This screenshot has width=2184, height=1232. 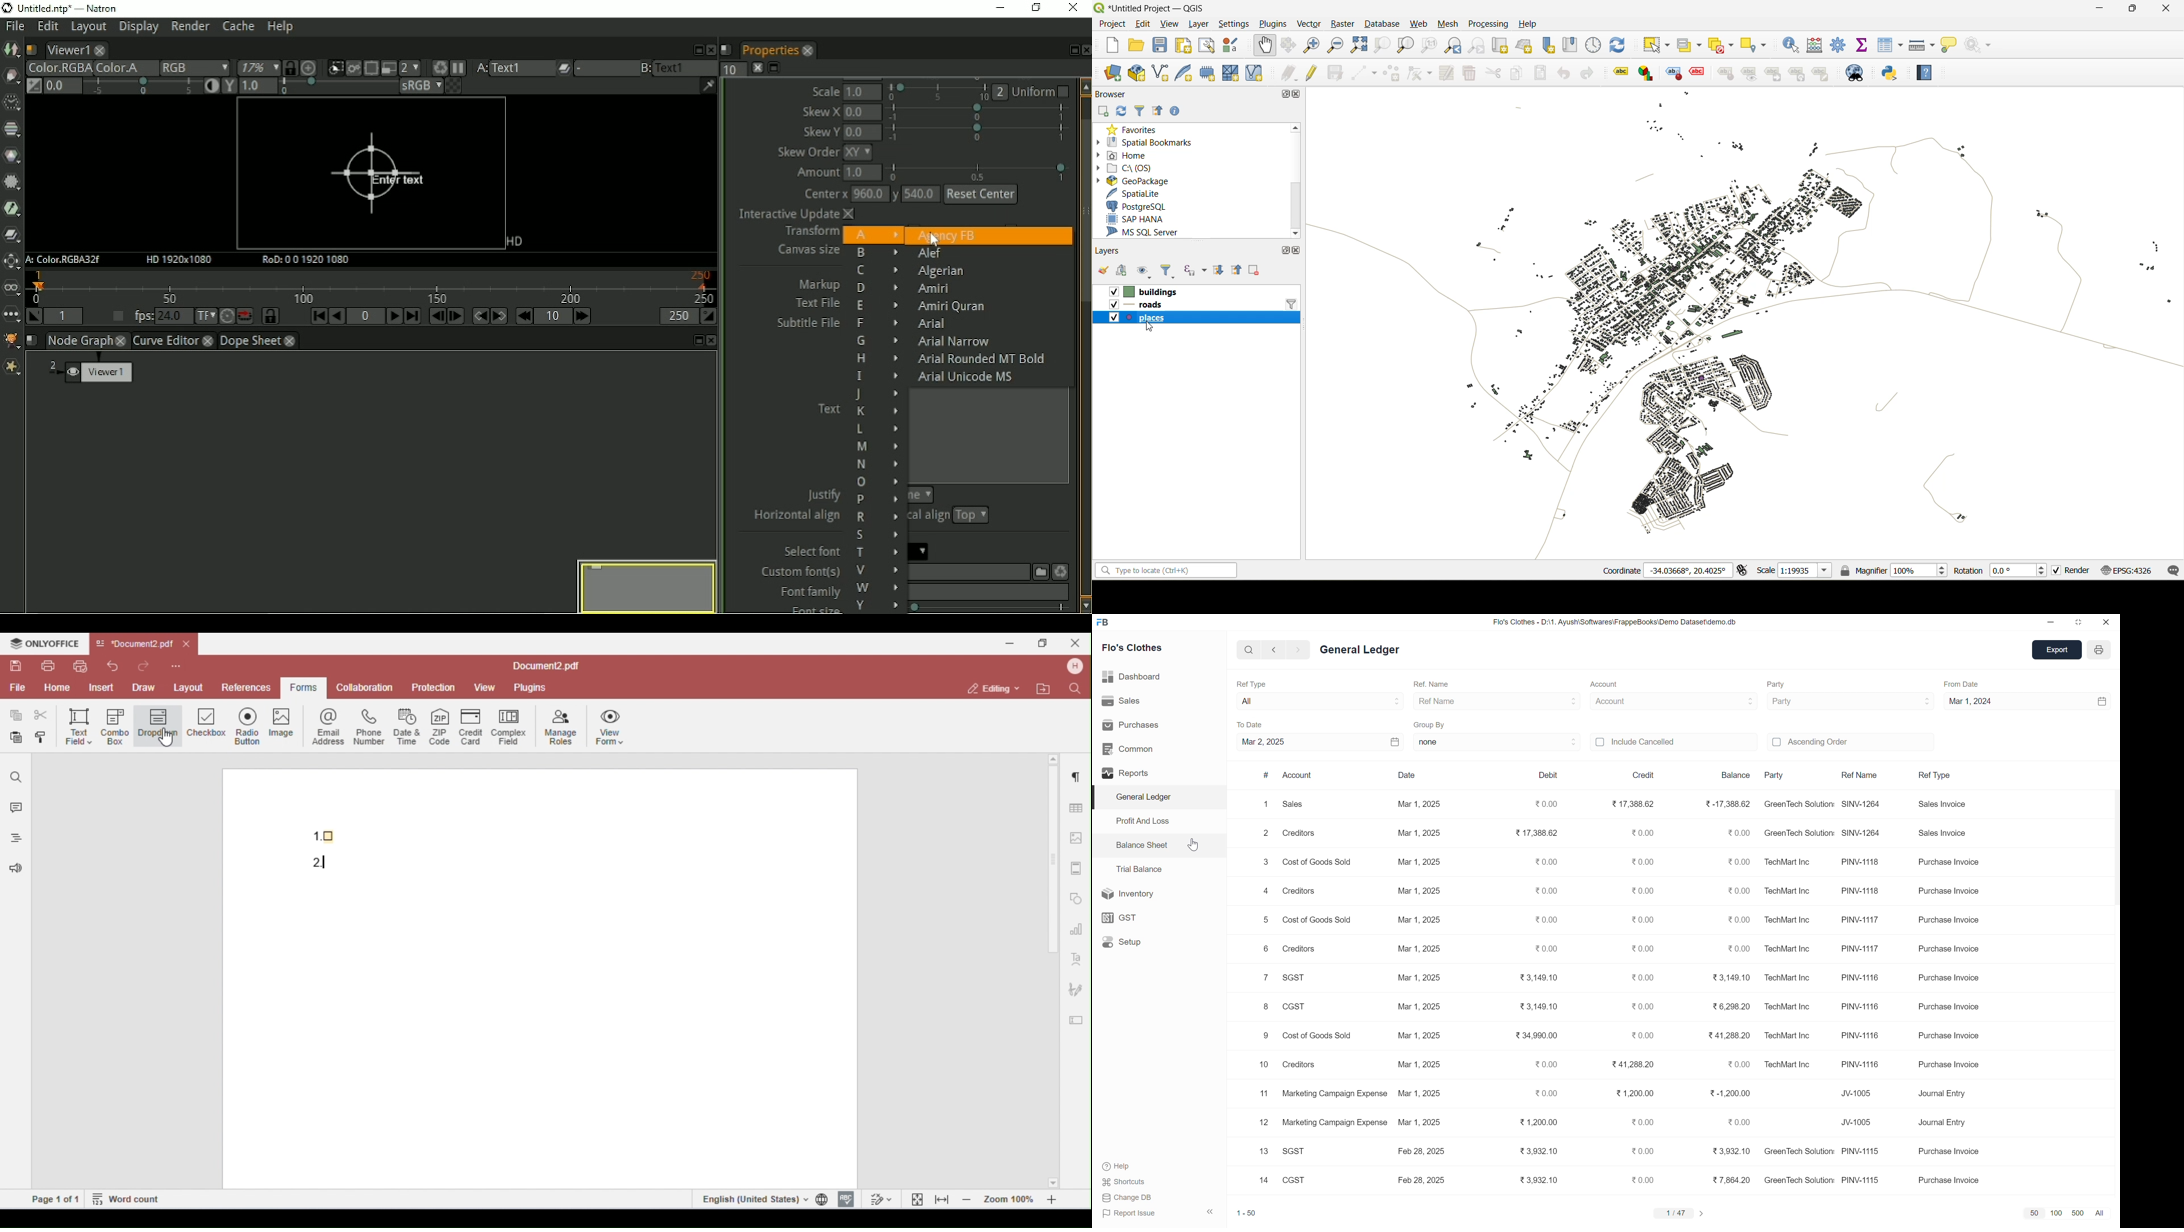 What do you see at coordinates (1542, 862) in the screenshot?
I see `20.00` at bounding box center [1542, 862].